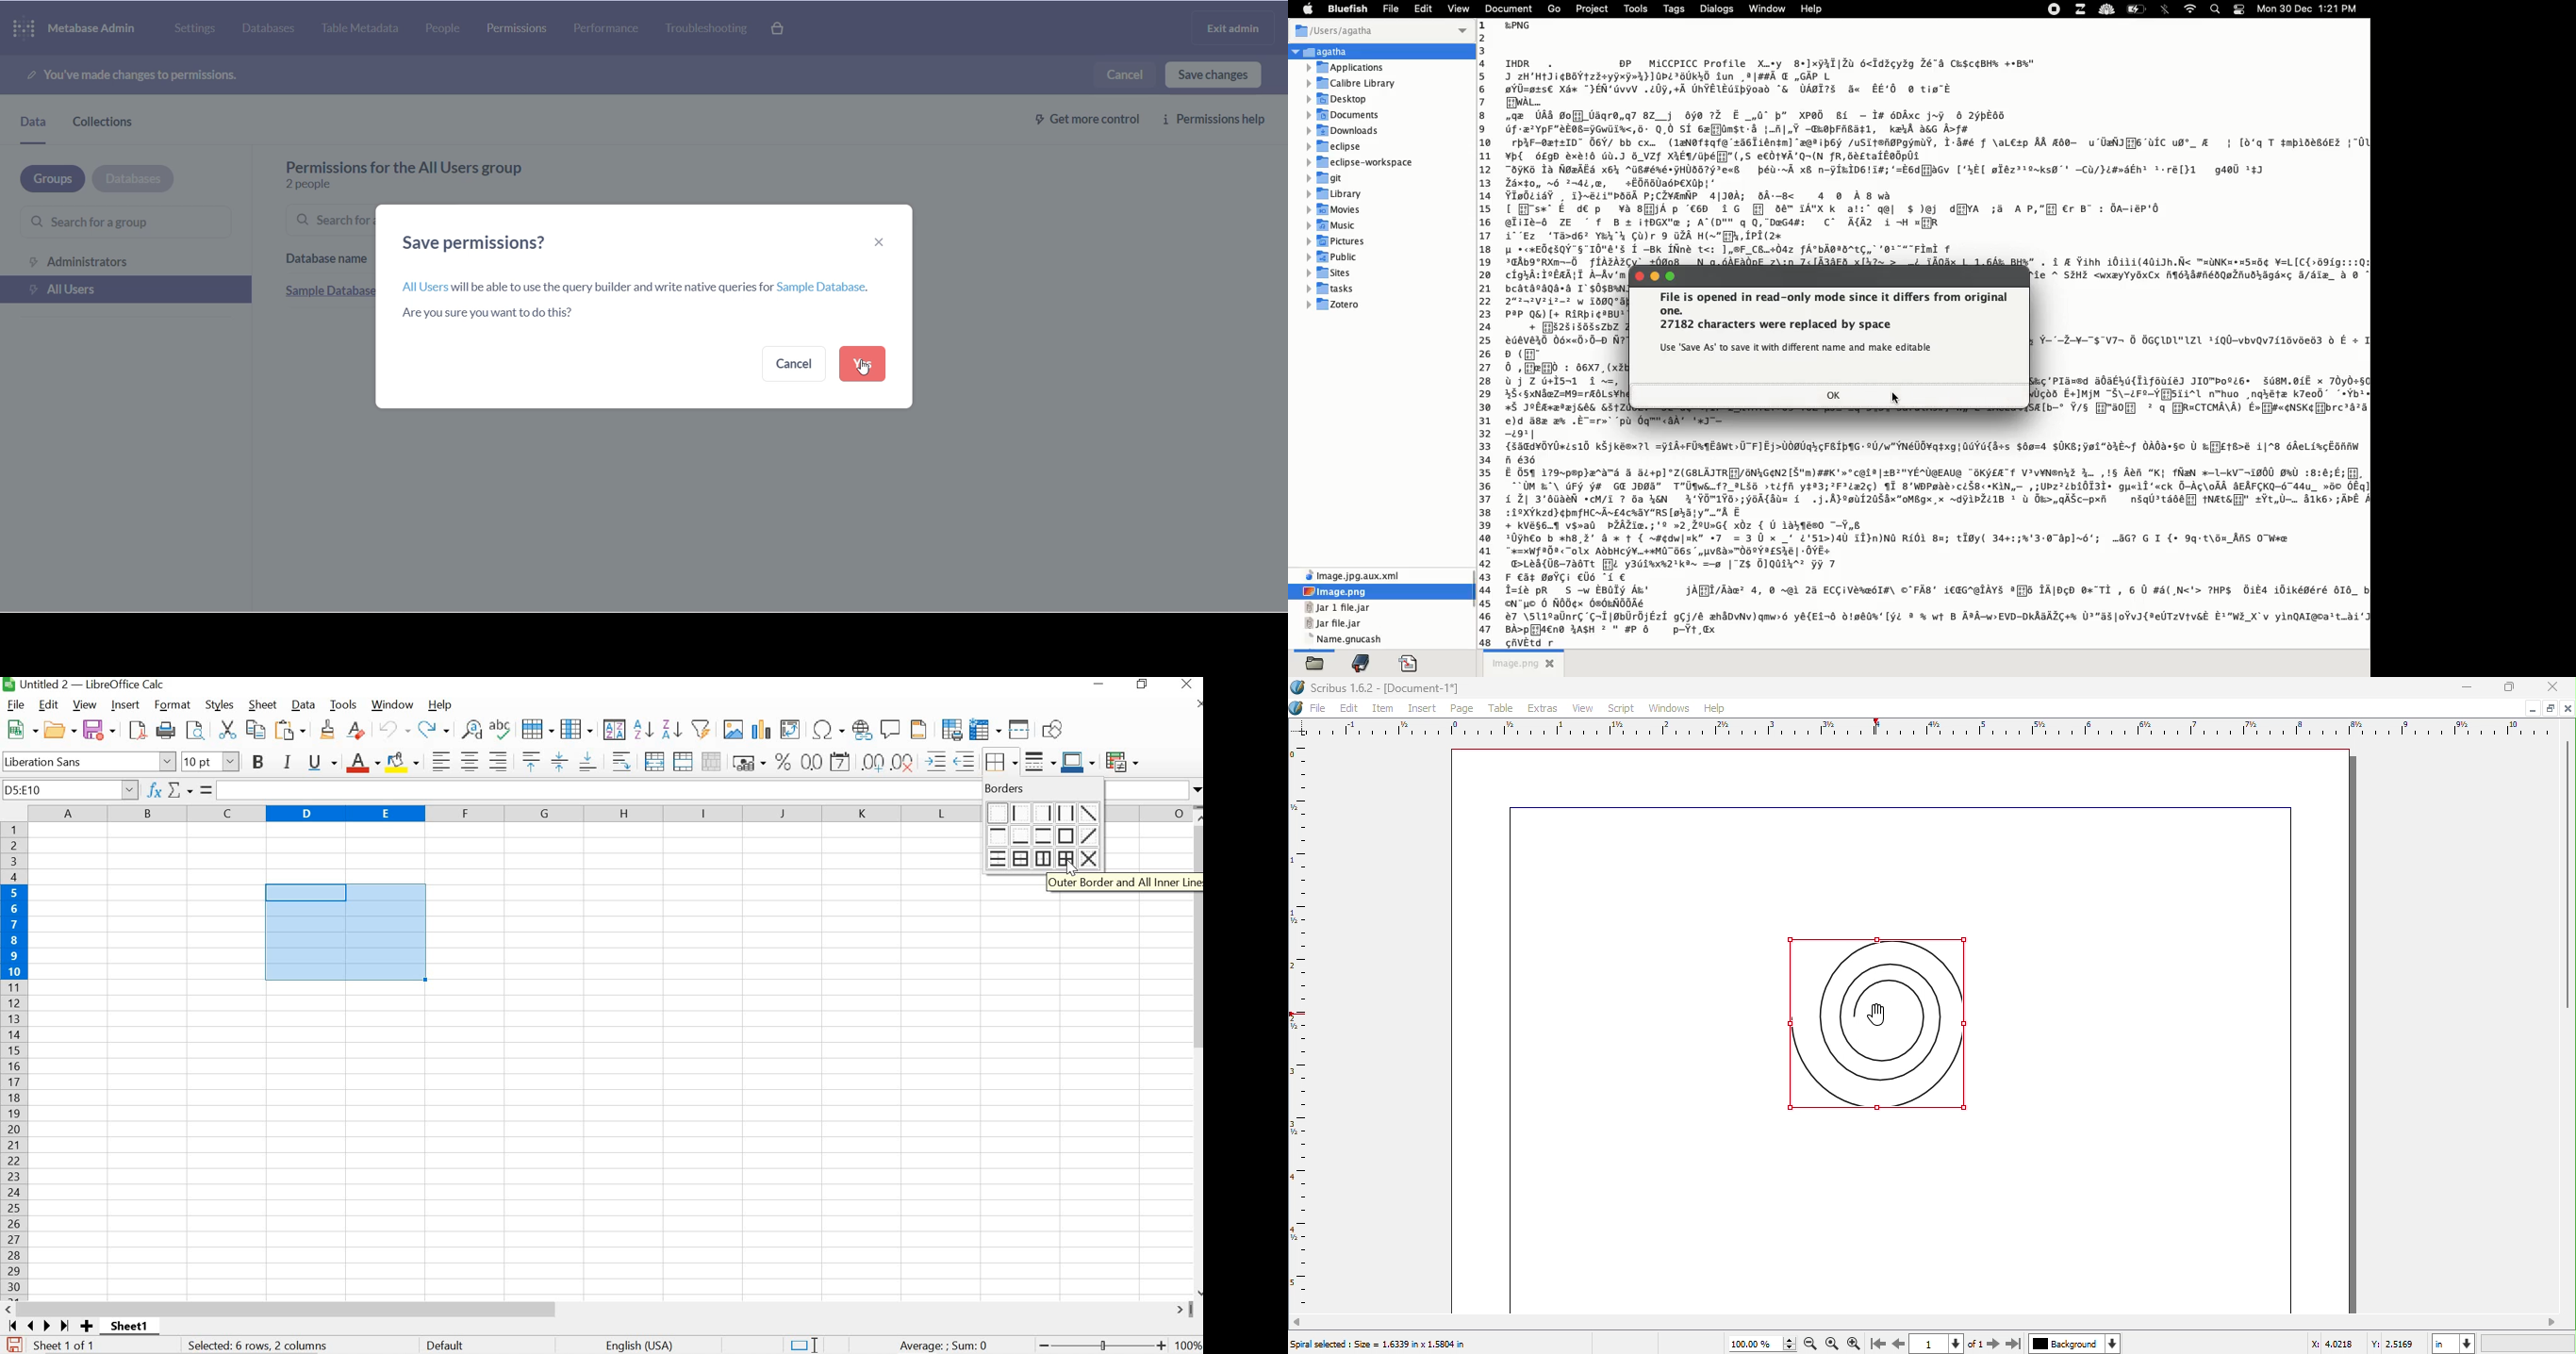 This screenshot has height=1372, width=2576. Describe the element at coordinates (497, 761) in the screenshot. I see `ALIGN RIGHT` at that location.